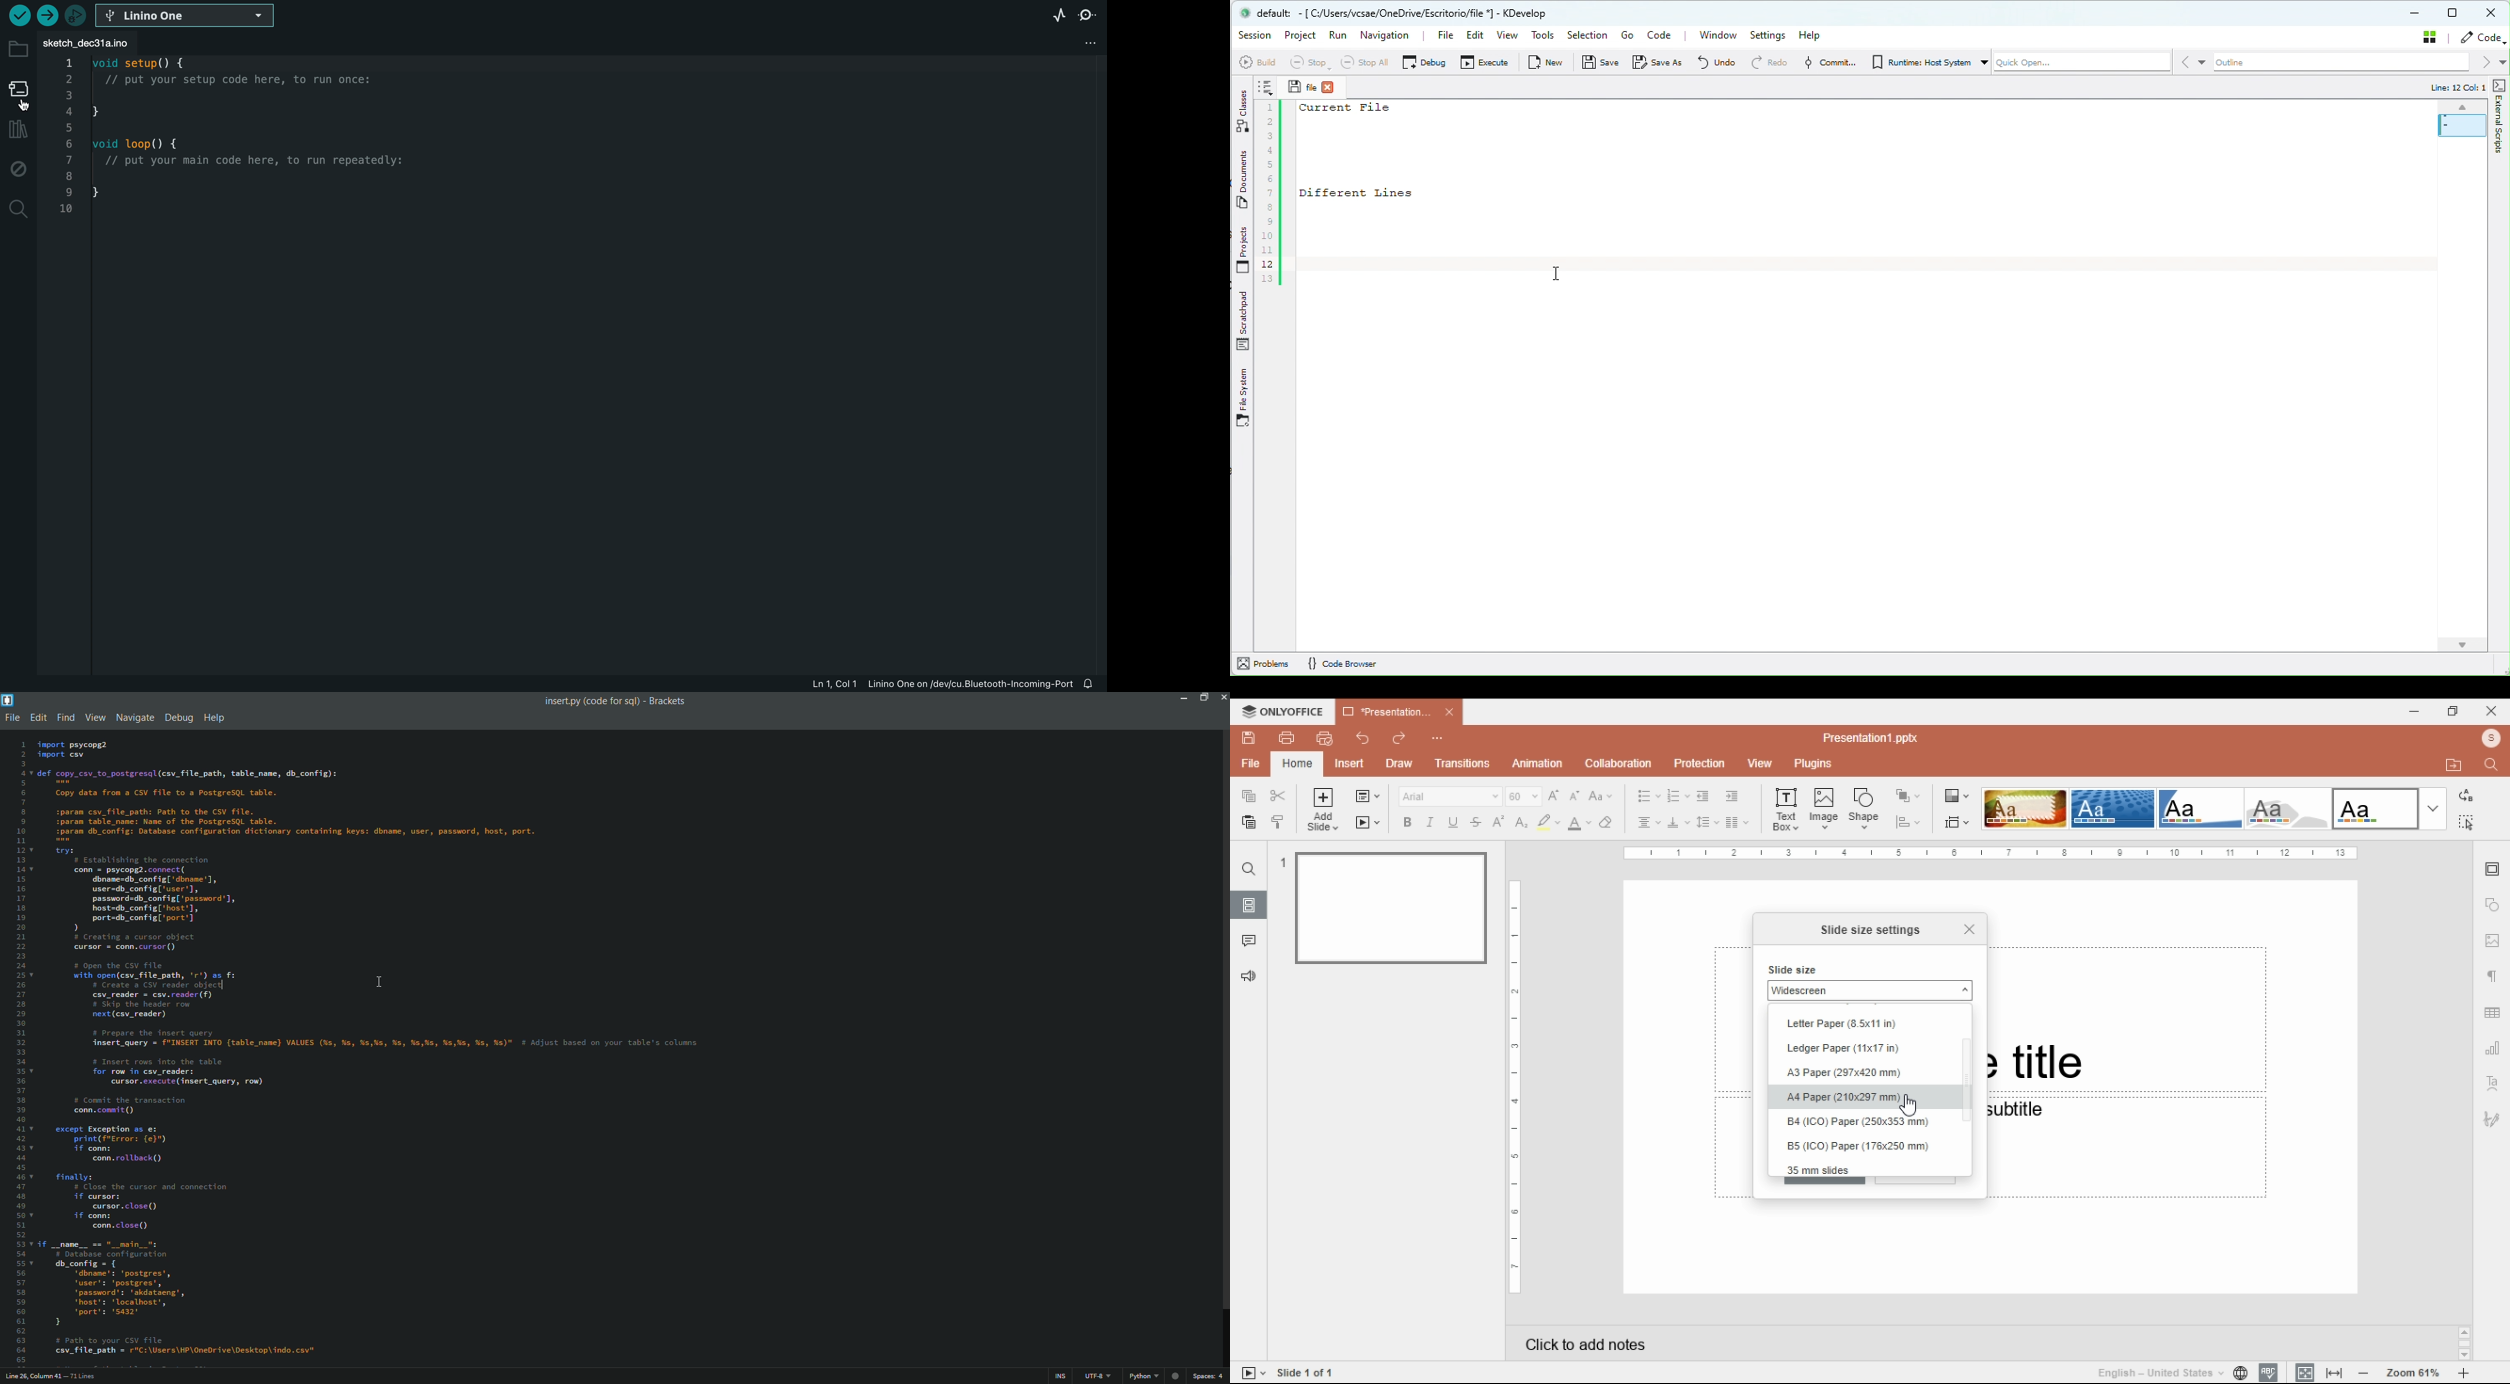  What do you see at coordinates (1601, 796) in the screenshot?
I see `change case` at bounding box center [1601, 796].